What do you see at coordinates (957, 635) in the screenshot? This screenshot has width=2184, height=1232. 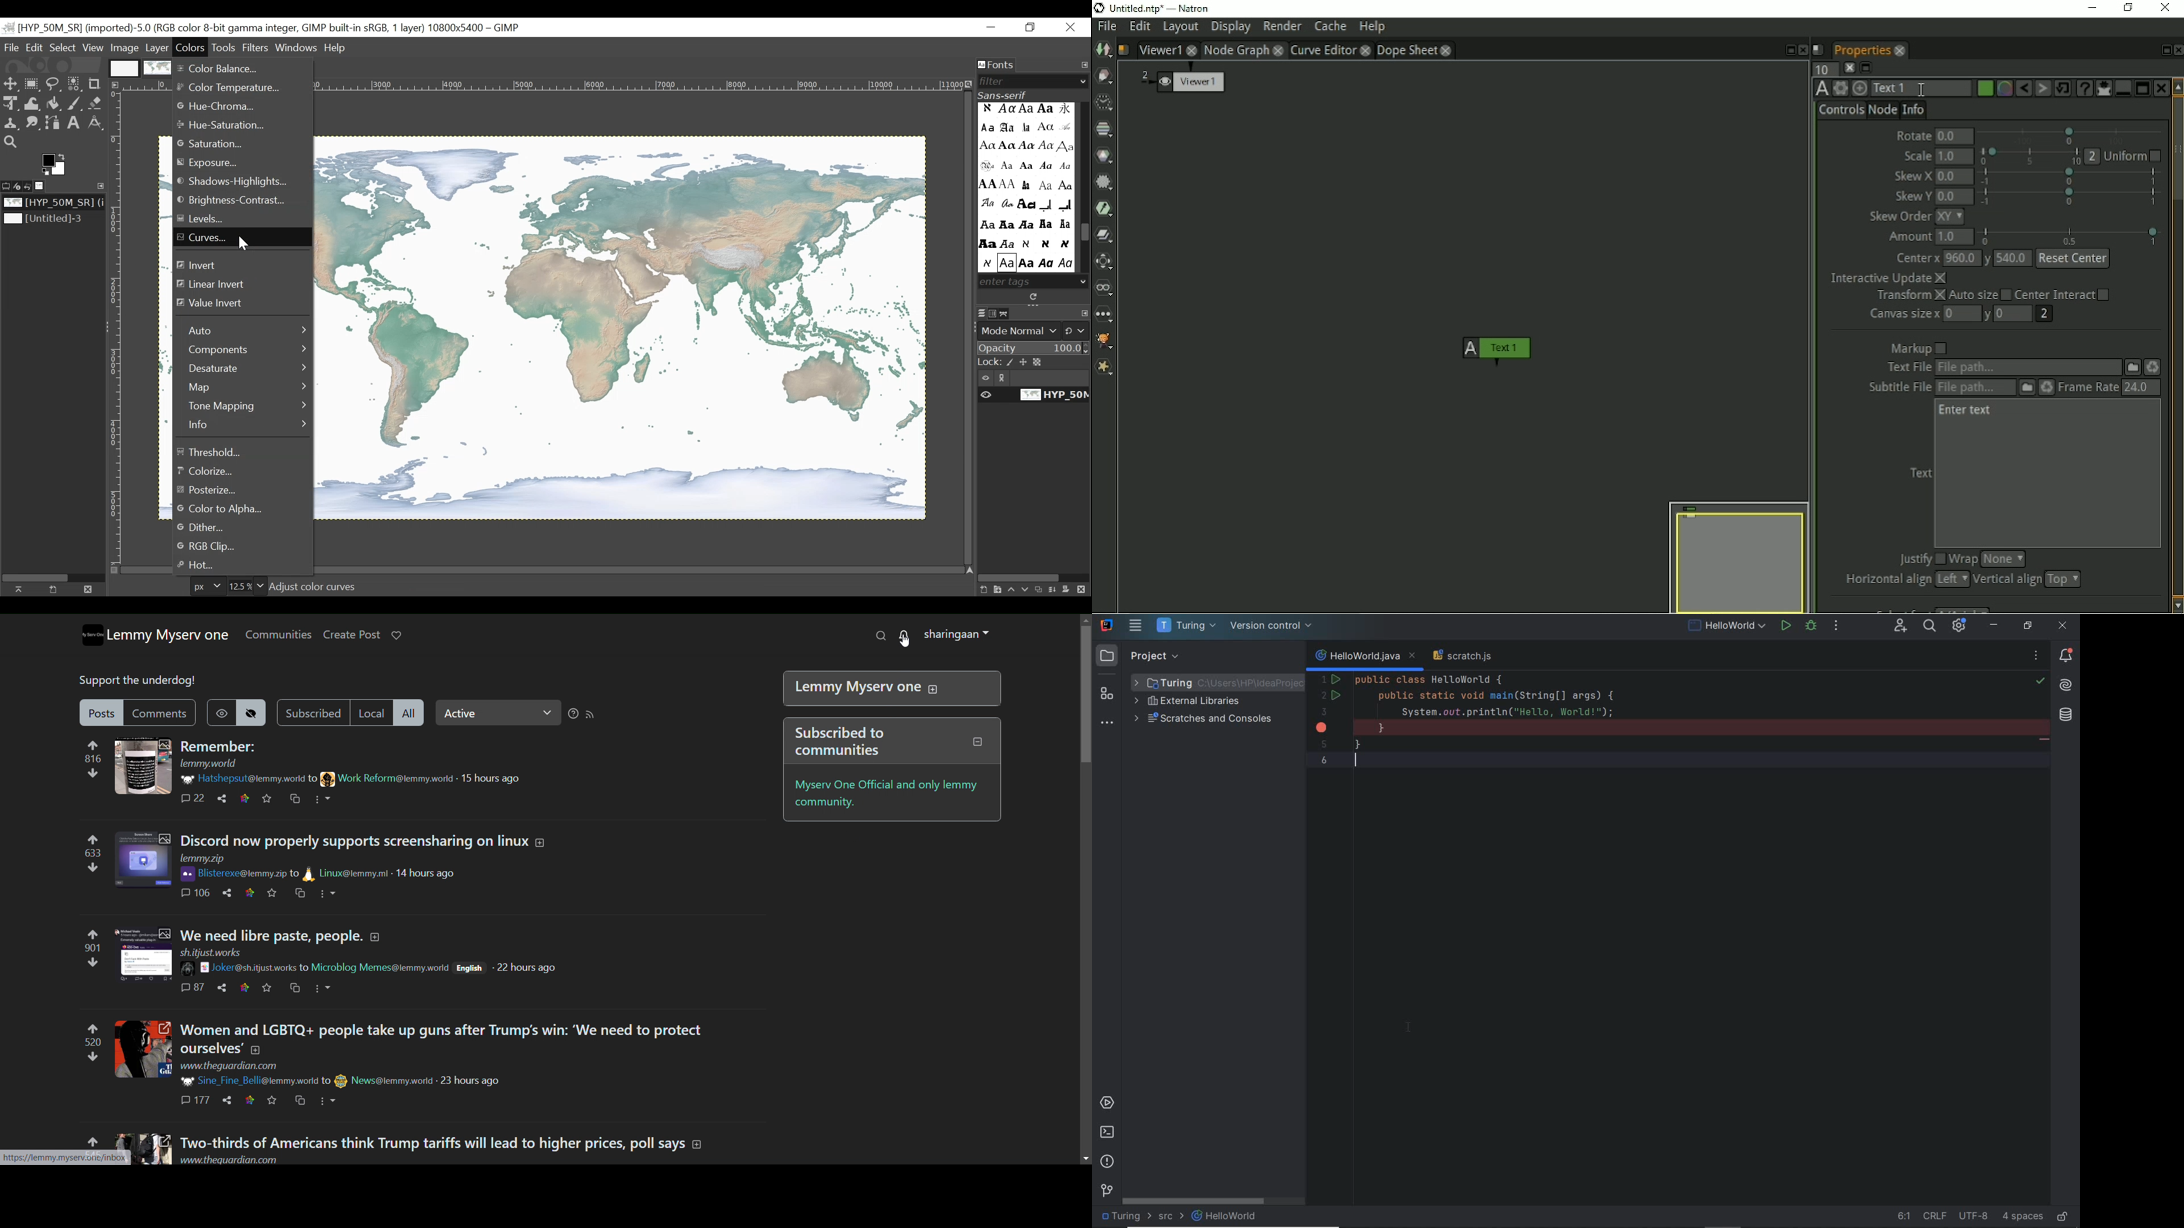 I see `sharingaan(profile)` at bounding box center [957, 635].